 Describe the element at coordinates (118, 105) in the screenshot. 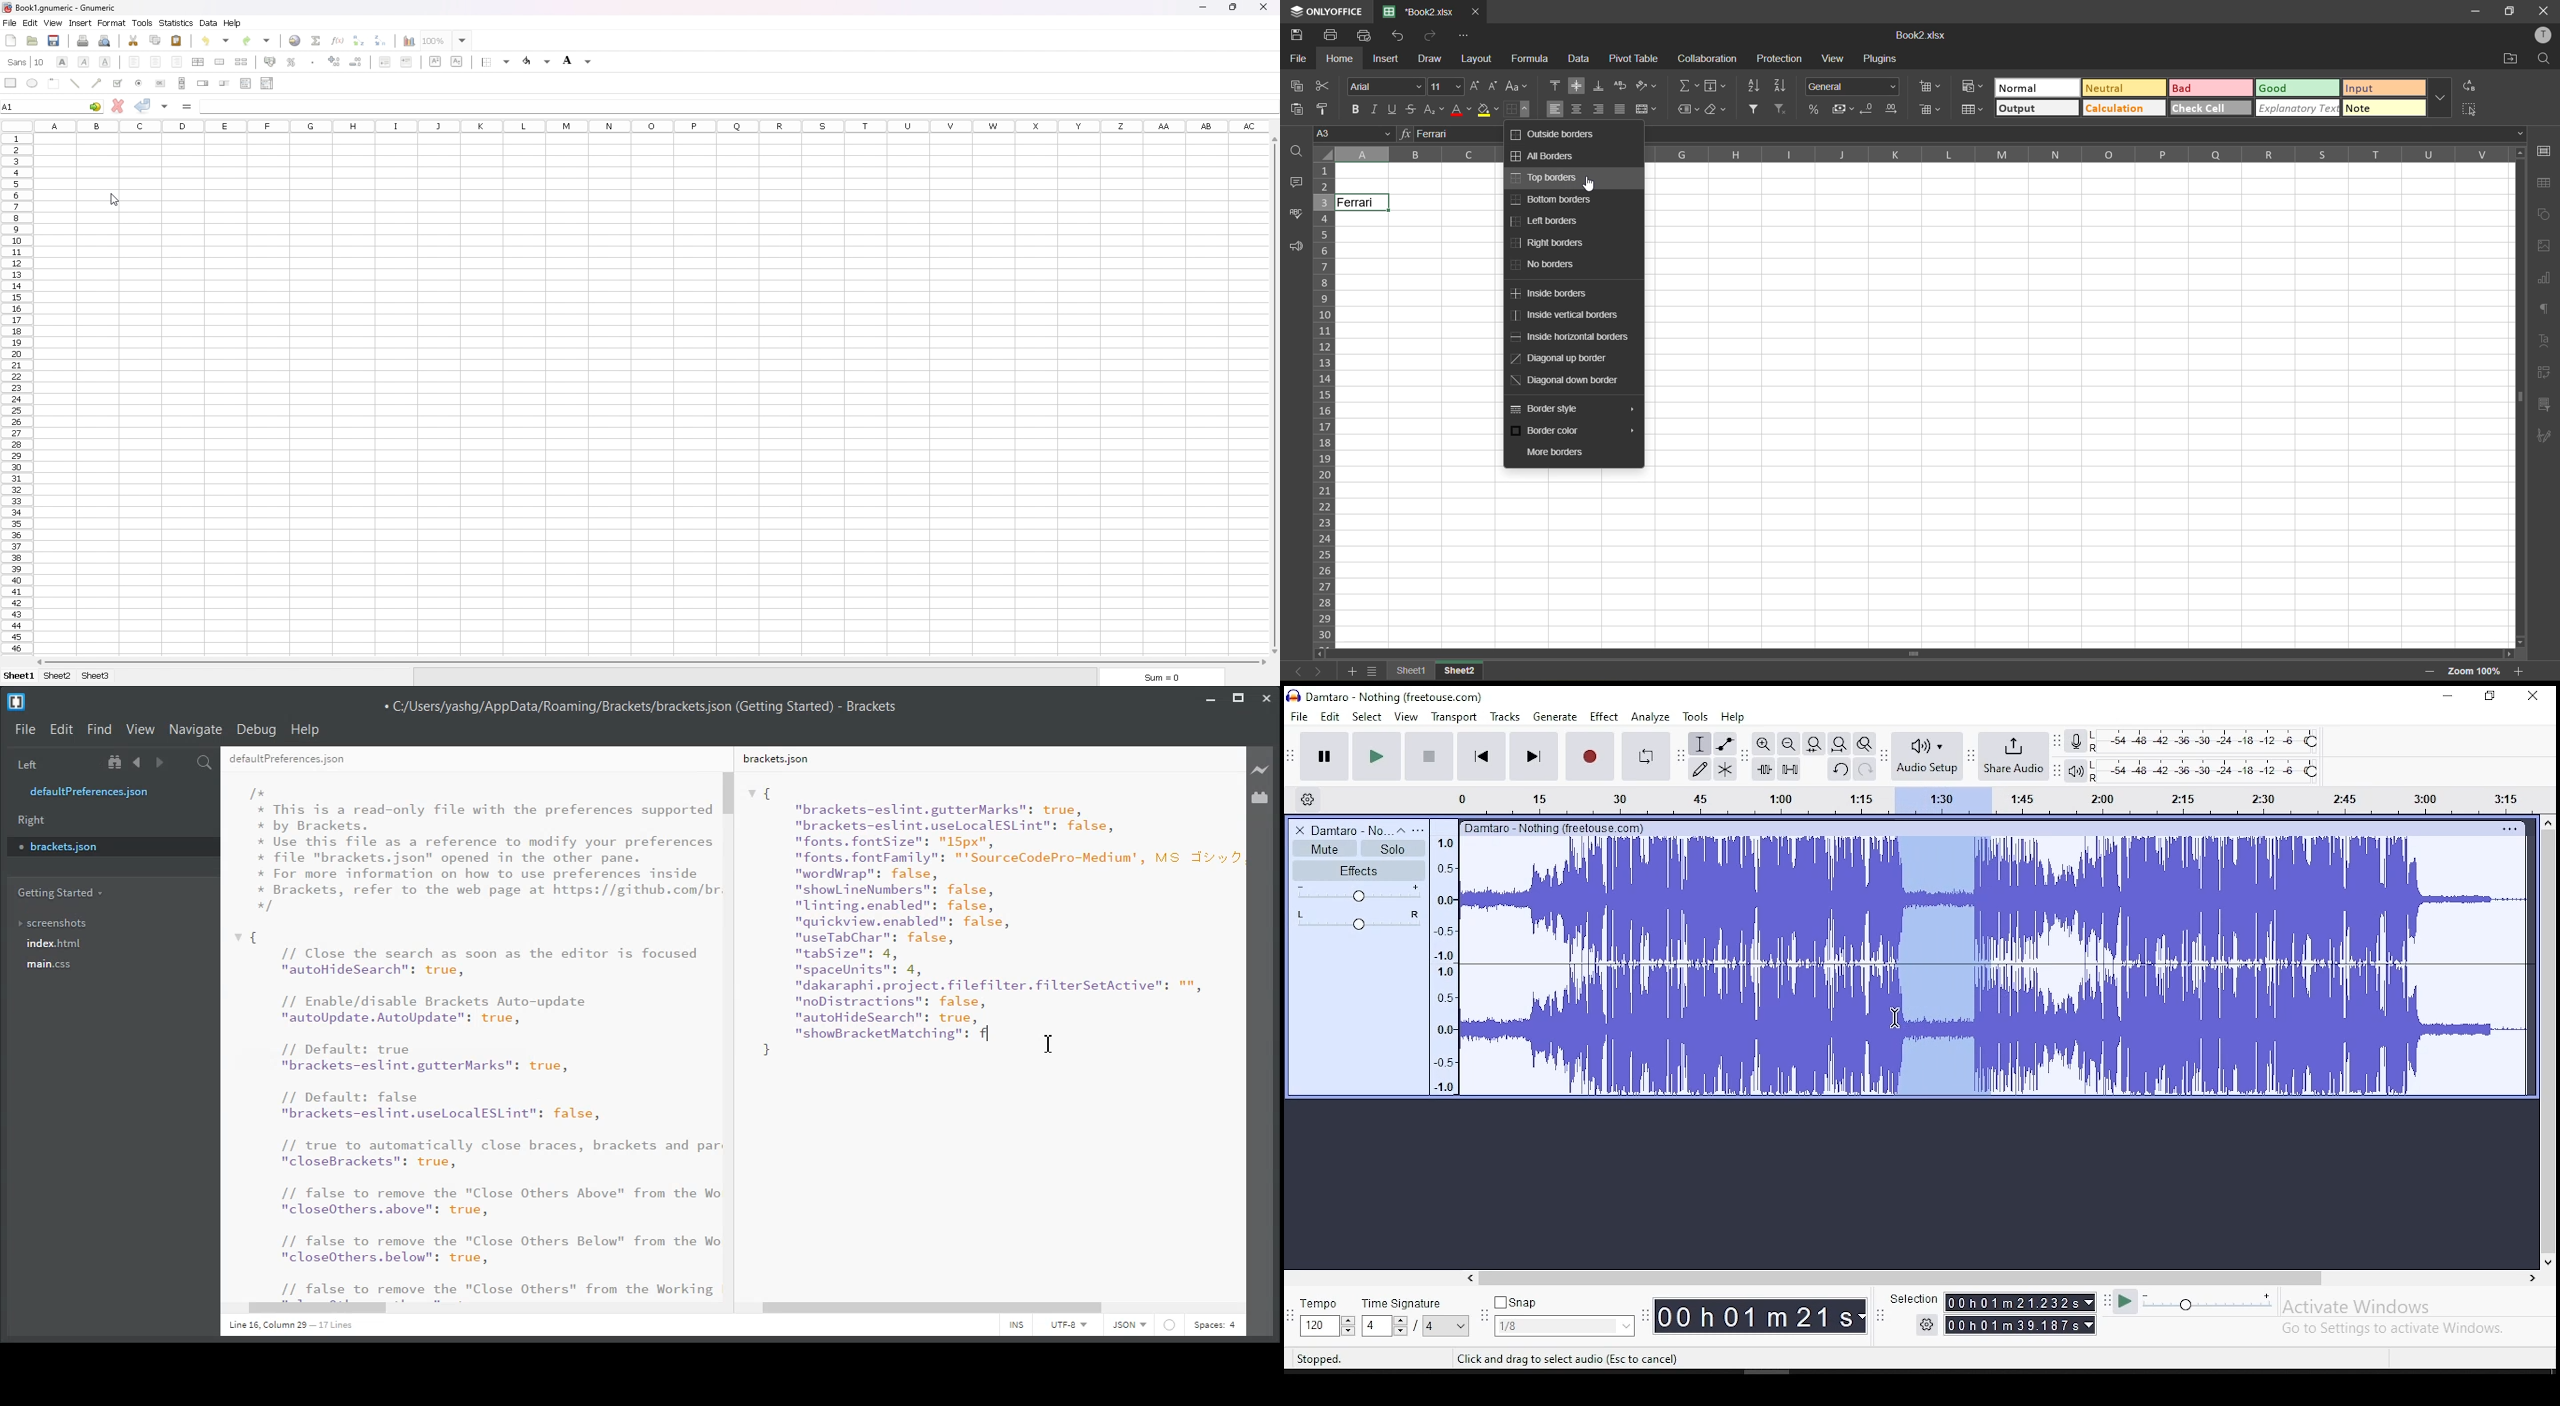

I see `cancel changes` at that location.